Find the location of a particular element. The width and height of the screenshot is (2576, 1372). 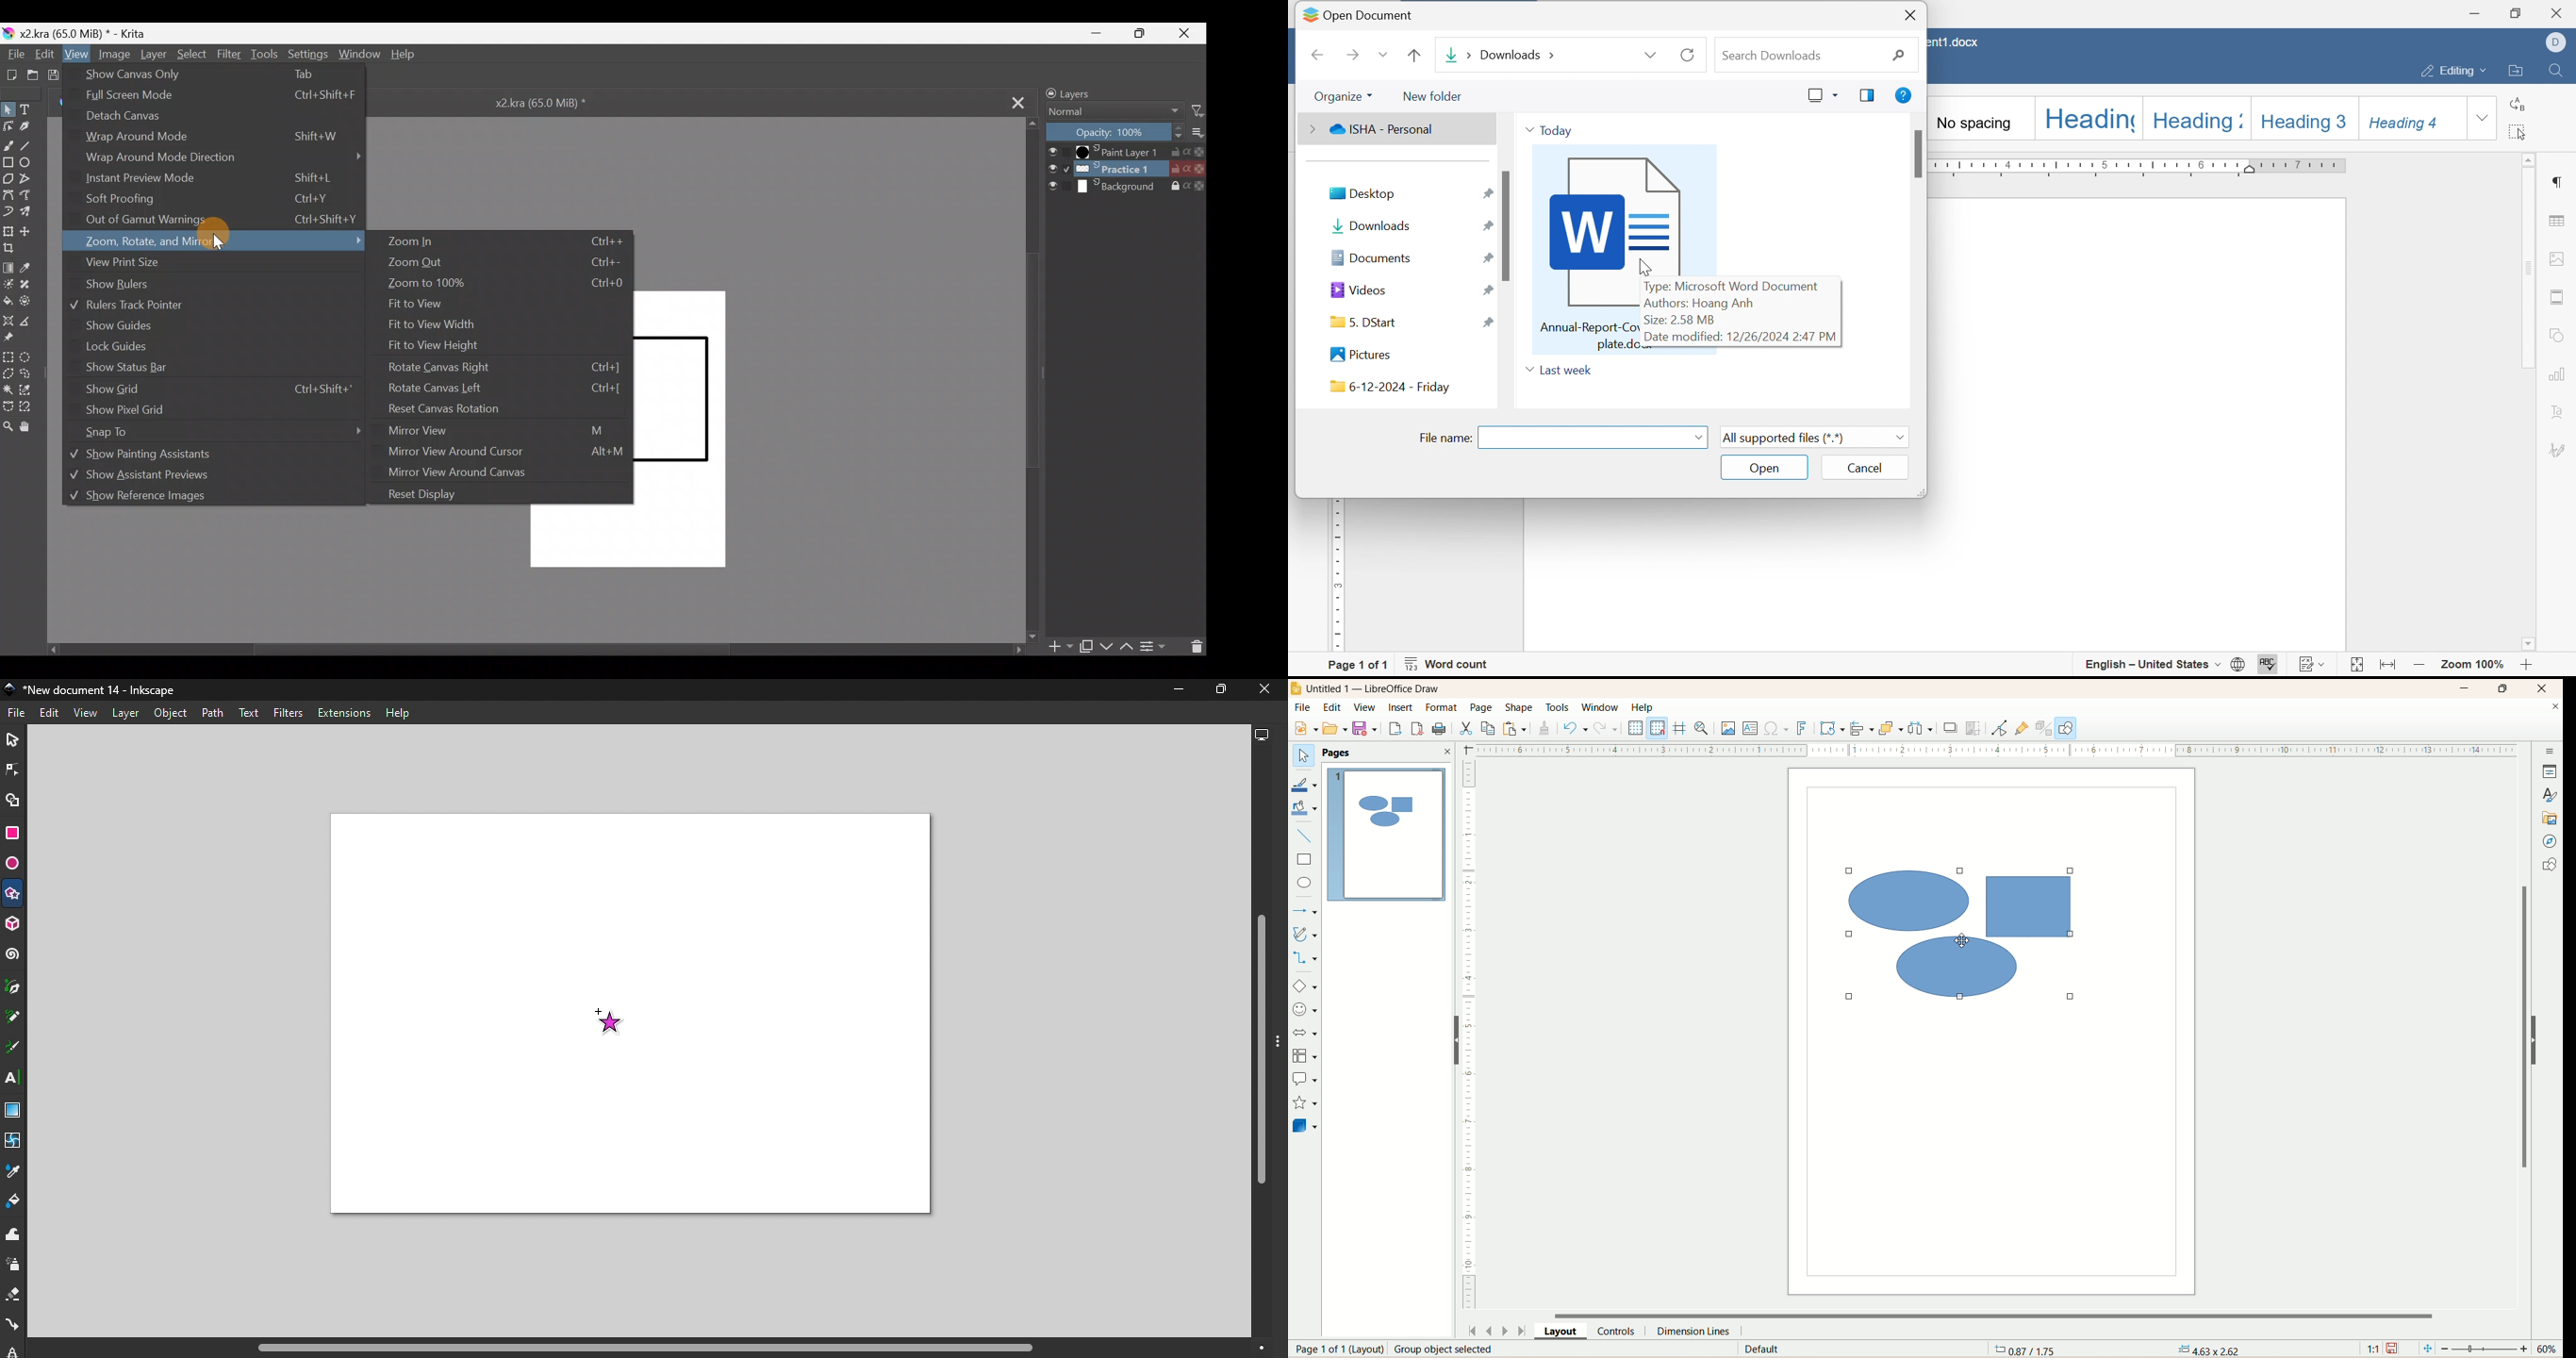

last page is located at coordinates (1525, 1330).